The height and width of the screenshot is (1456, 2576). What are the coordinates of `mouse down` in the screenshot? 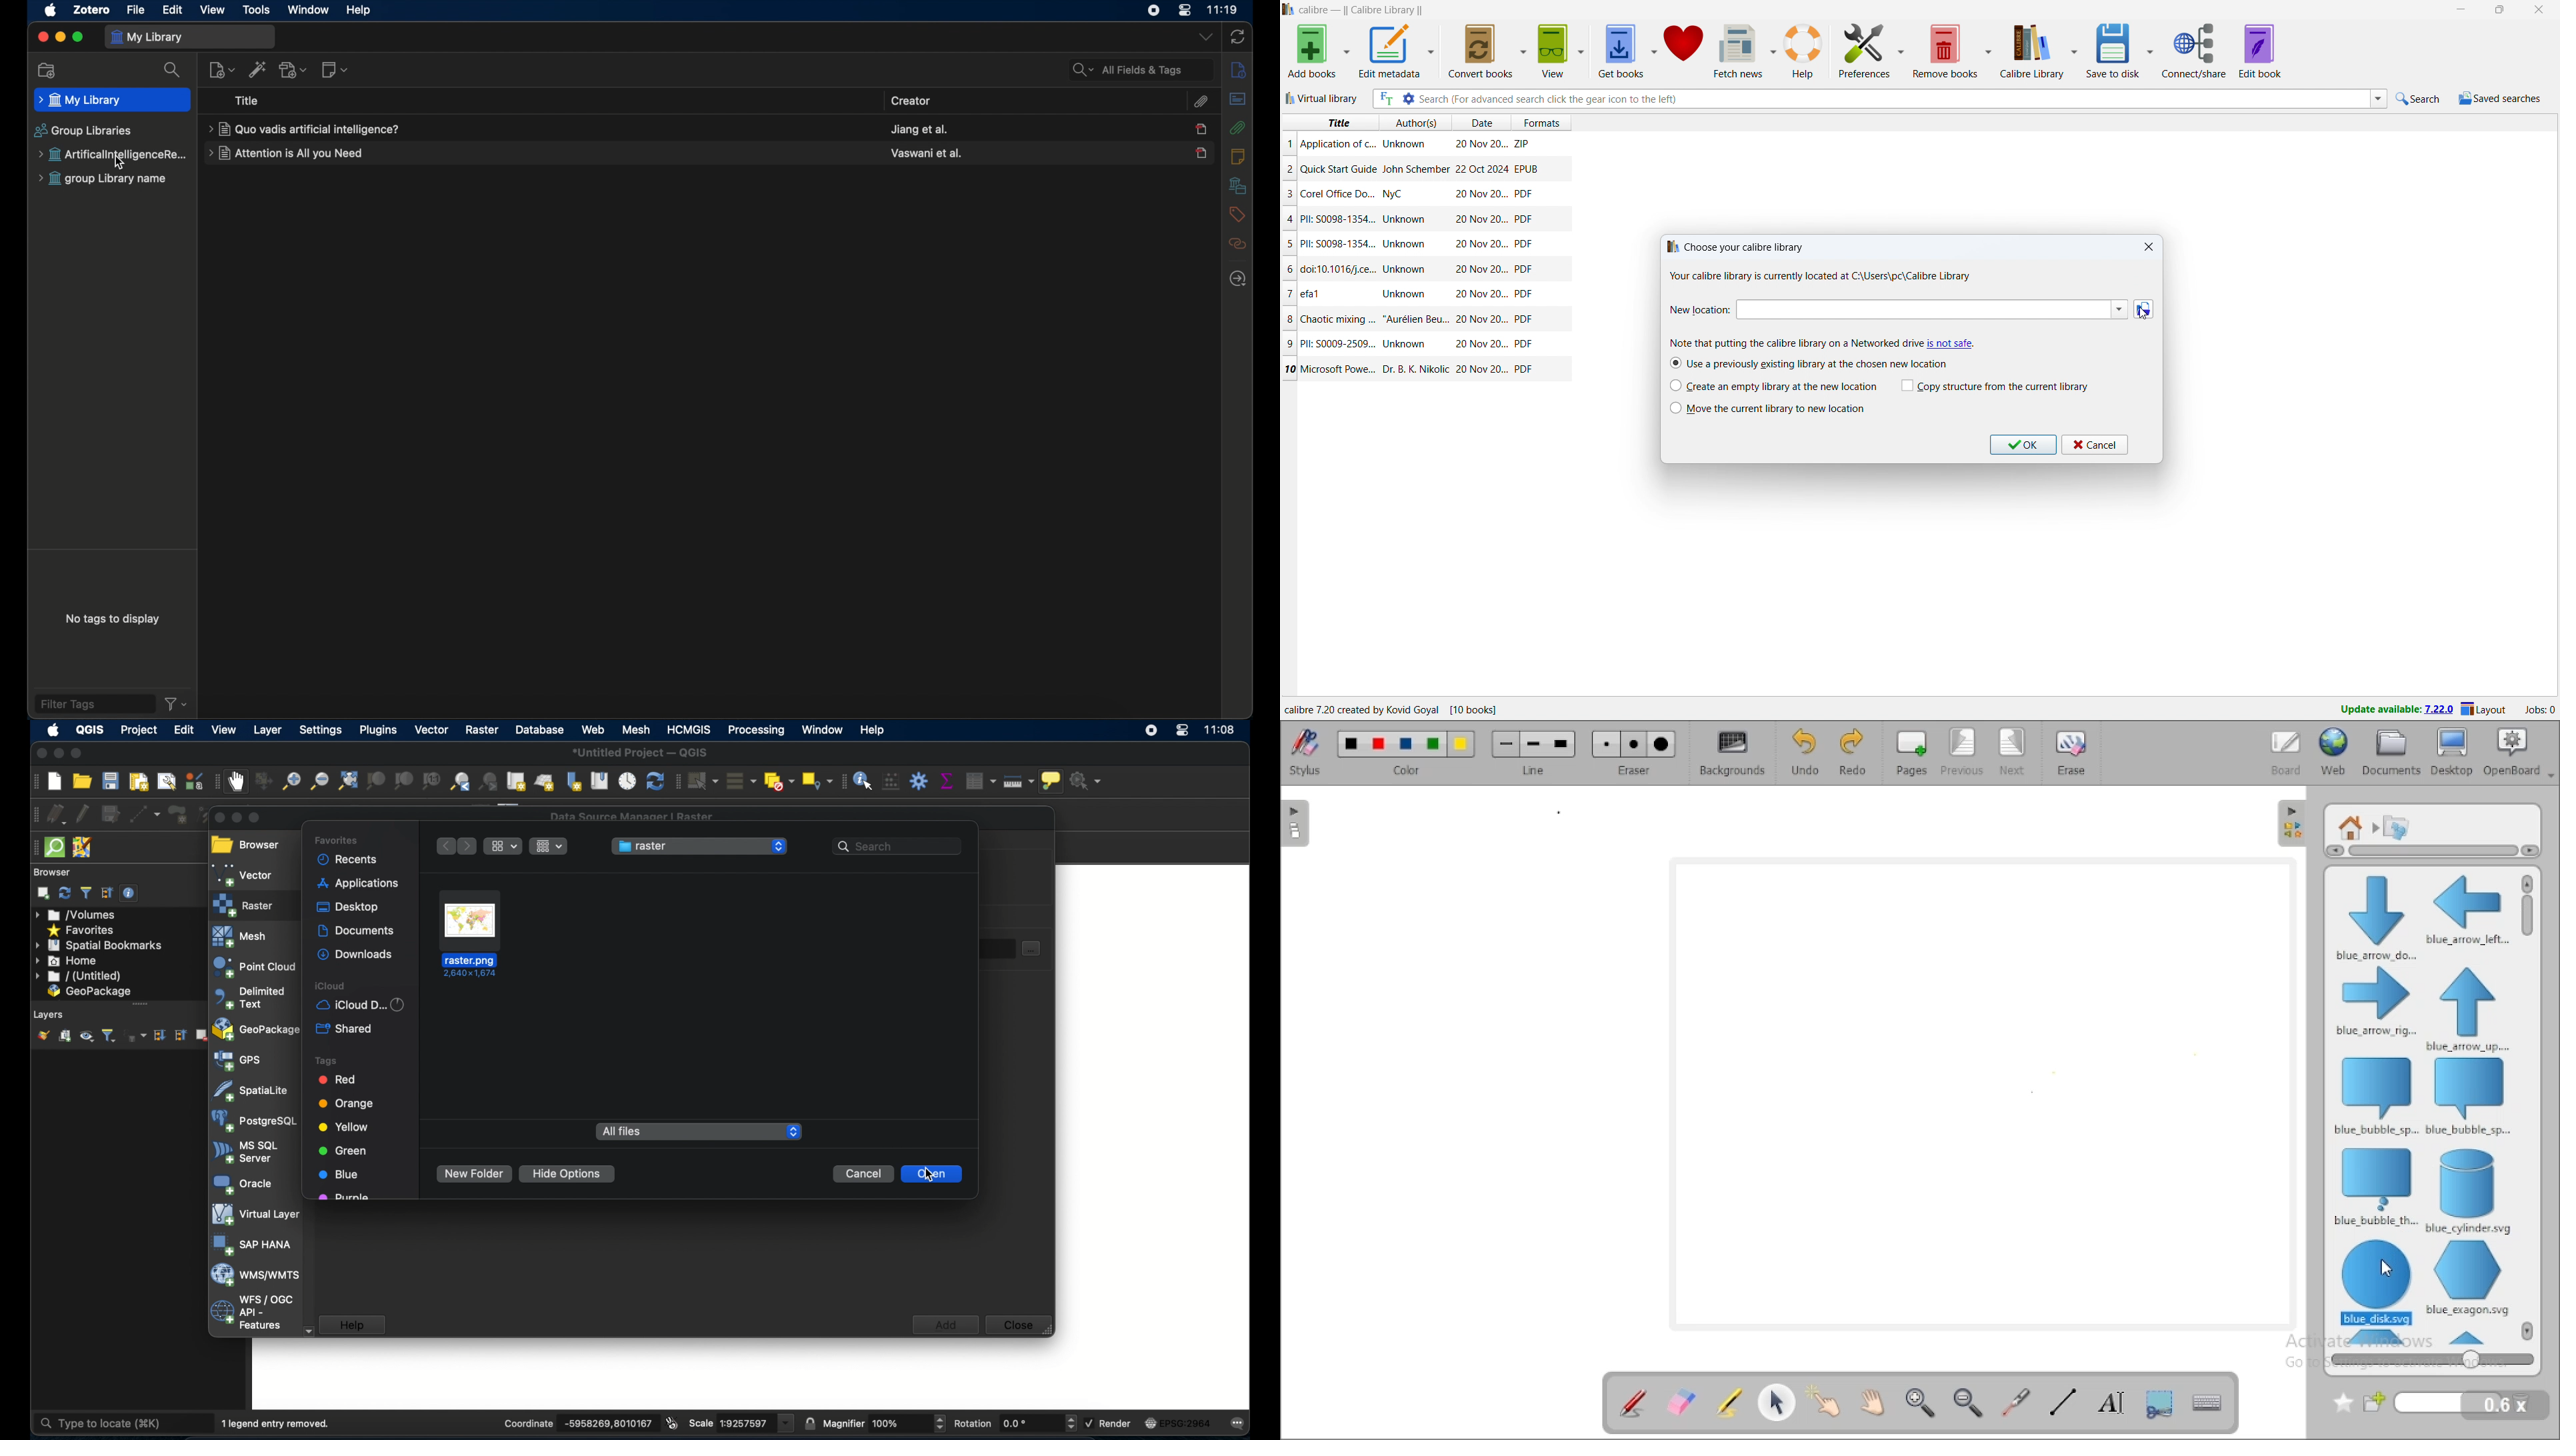 It's located at (2383, 1270).